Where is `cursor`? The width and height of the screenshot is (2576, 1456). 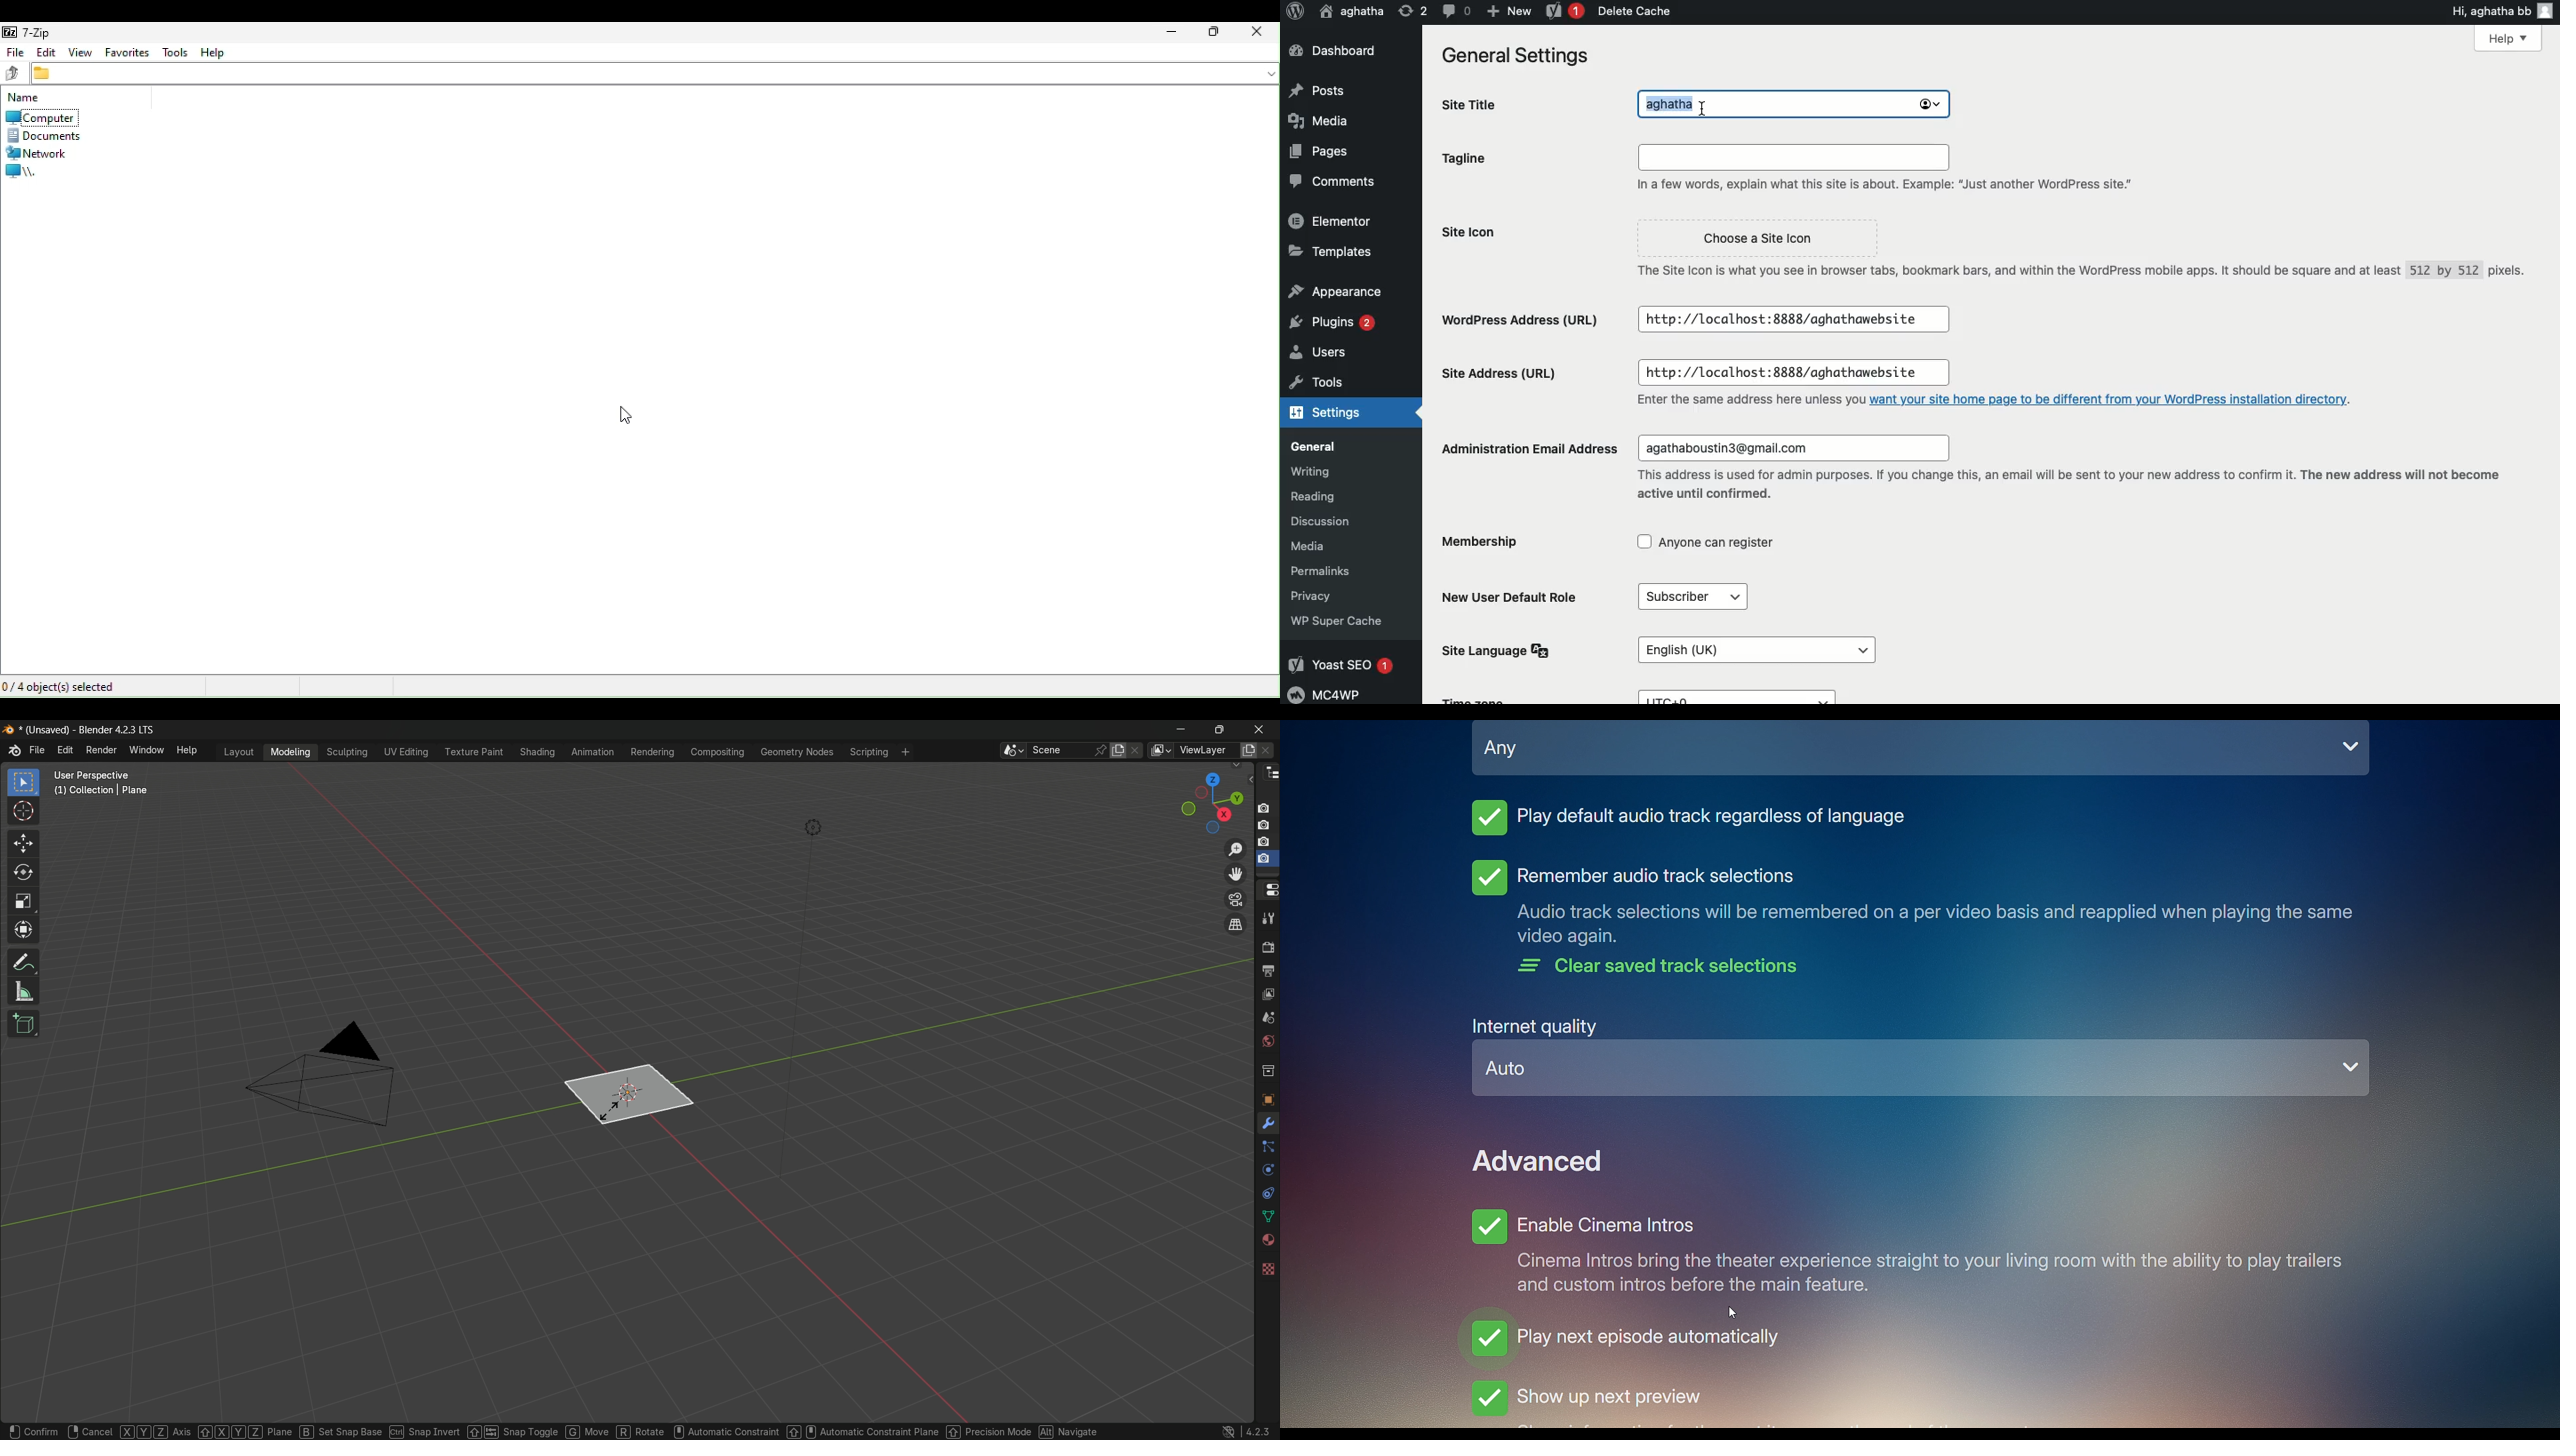
cursor is located at coordinates (24, 812).